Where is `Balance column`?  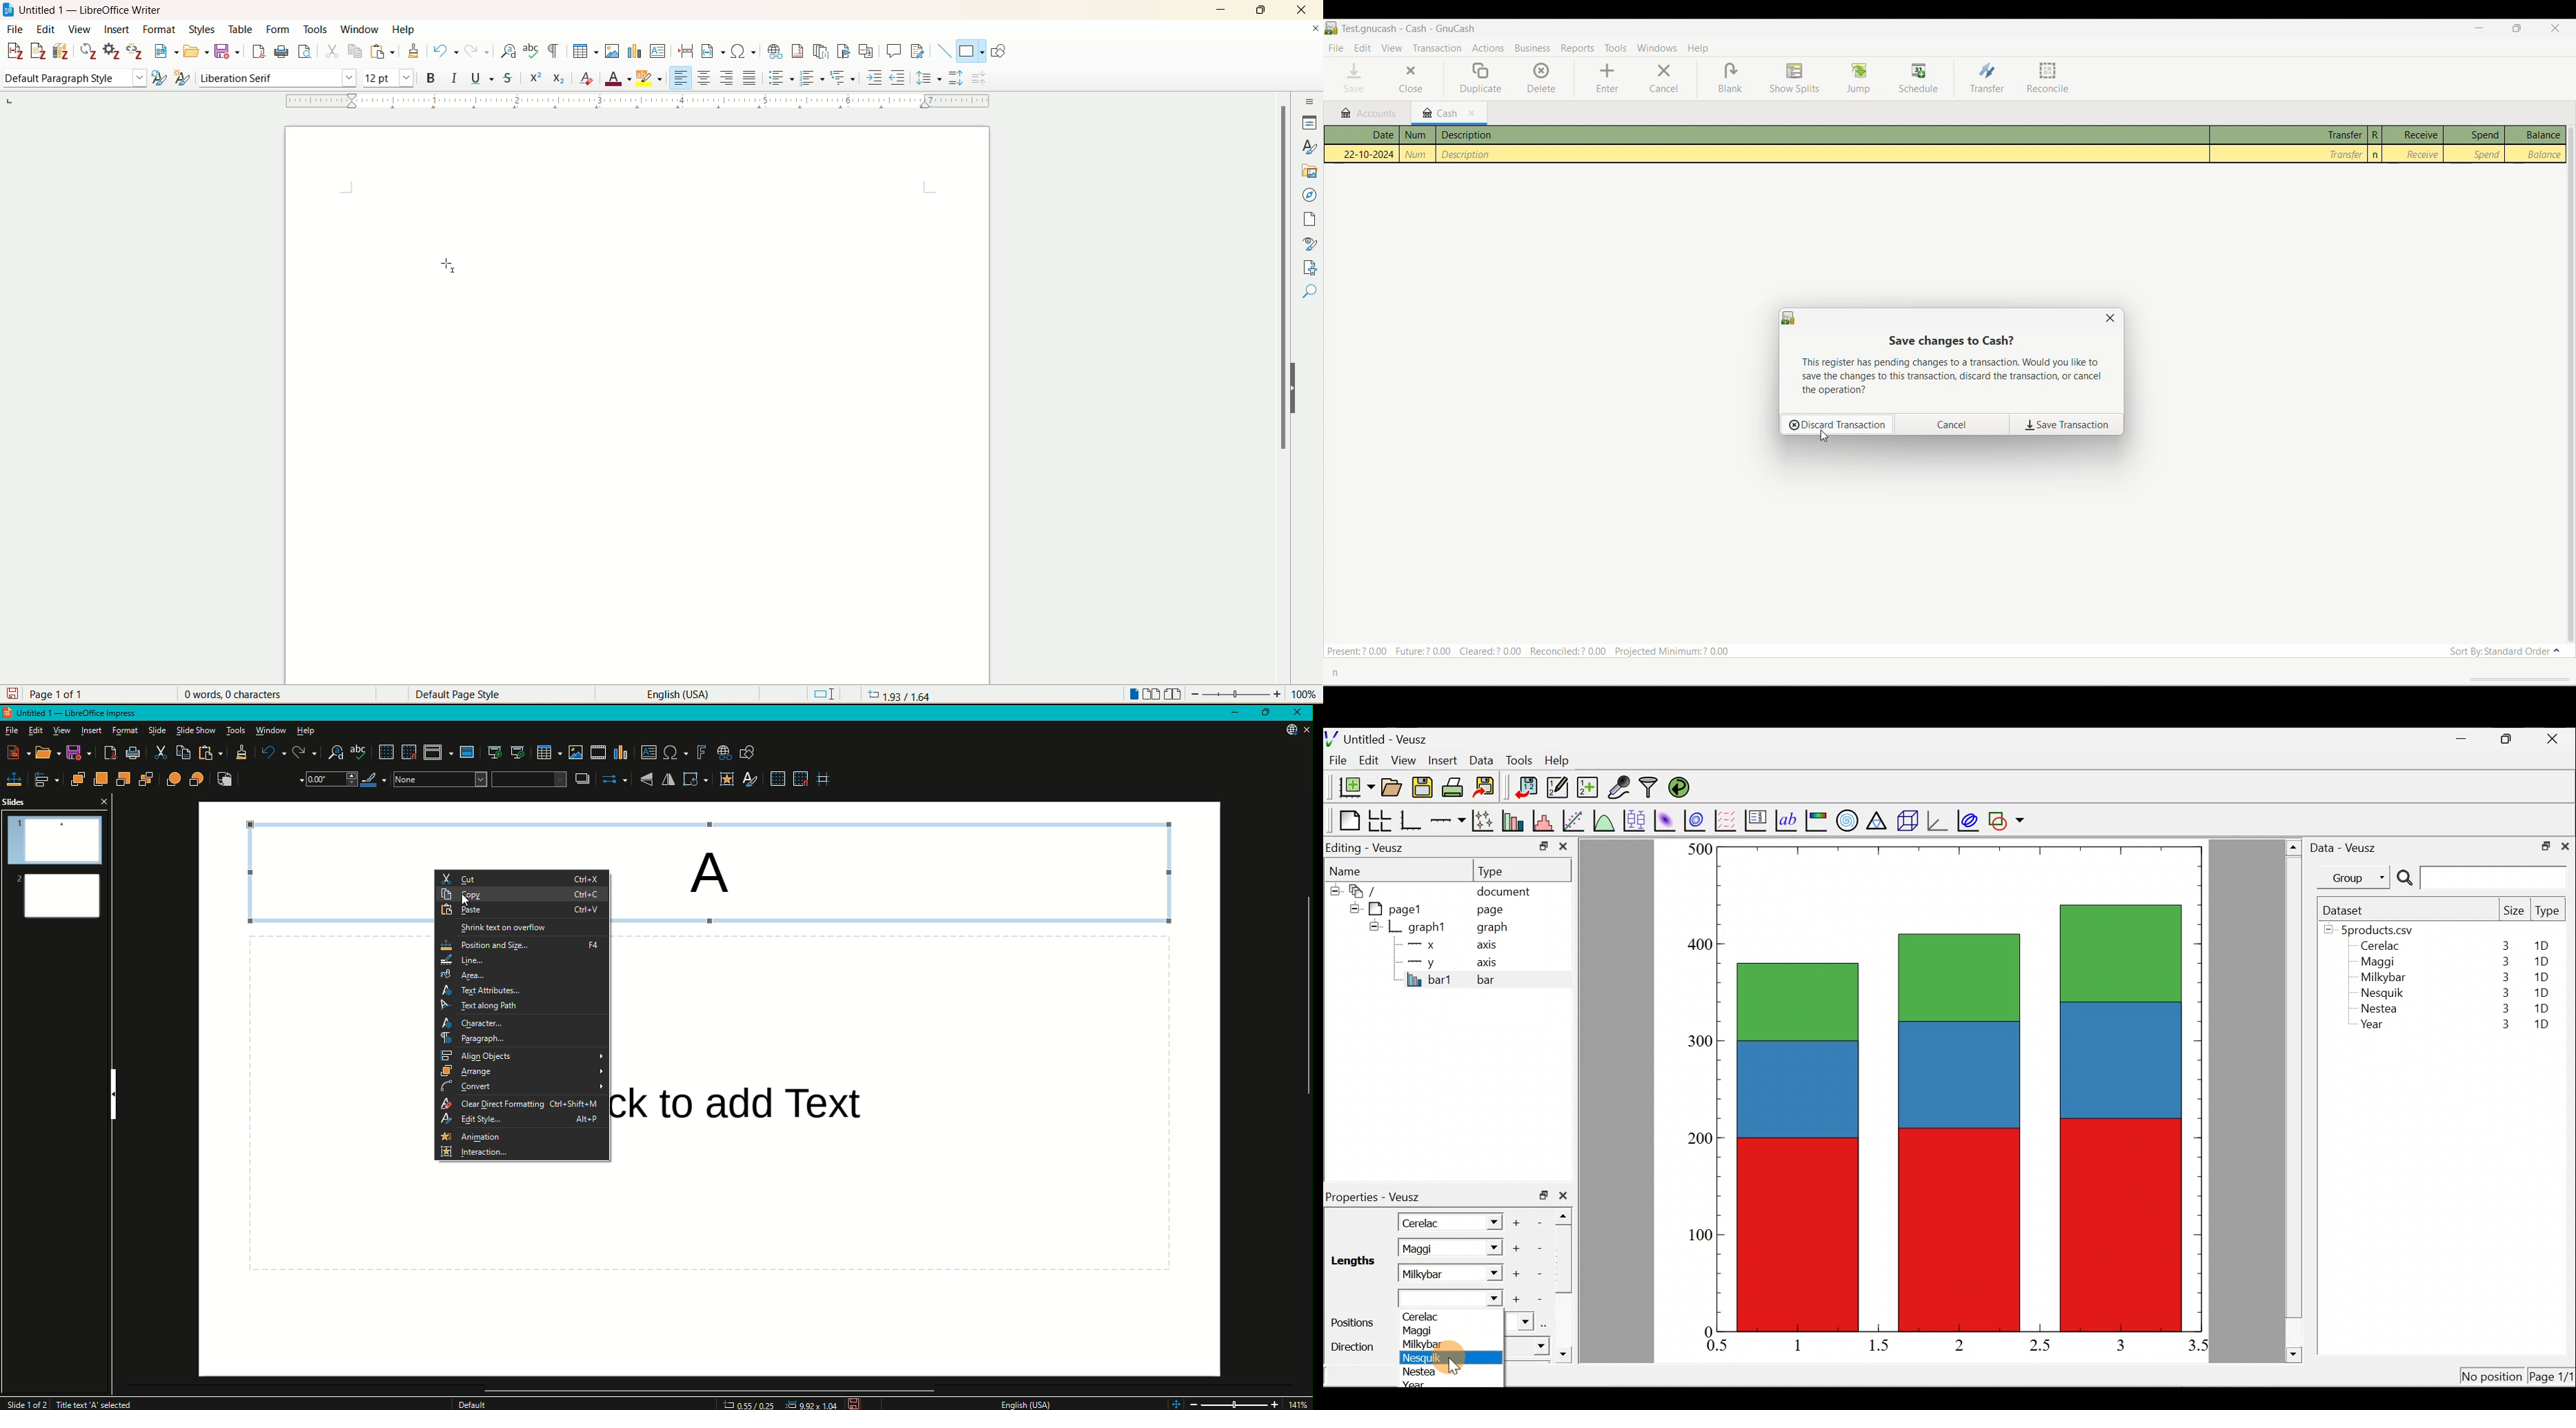
Balance column is located at coordinates (2534, 145).